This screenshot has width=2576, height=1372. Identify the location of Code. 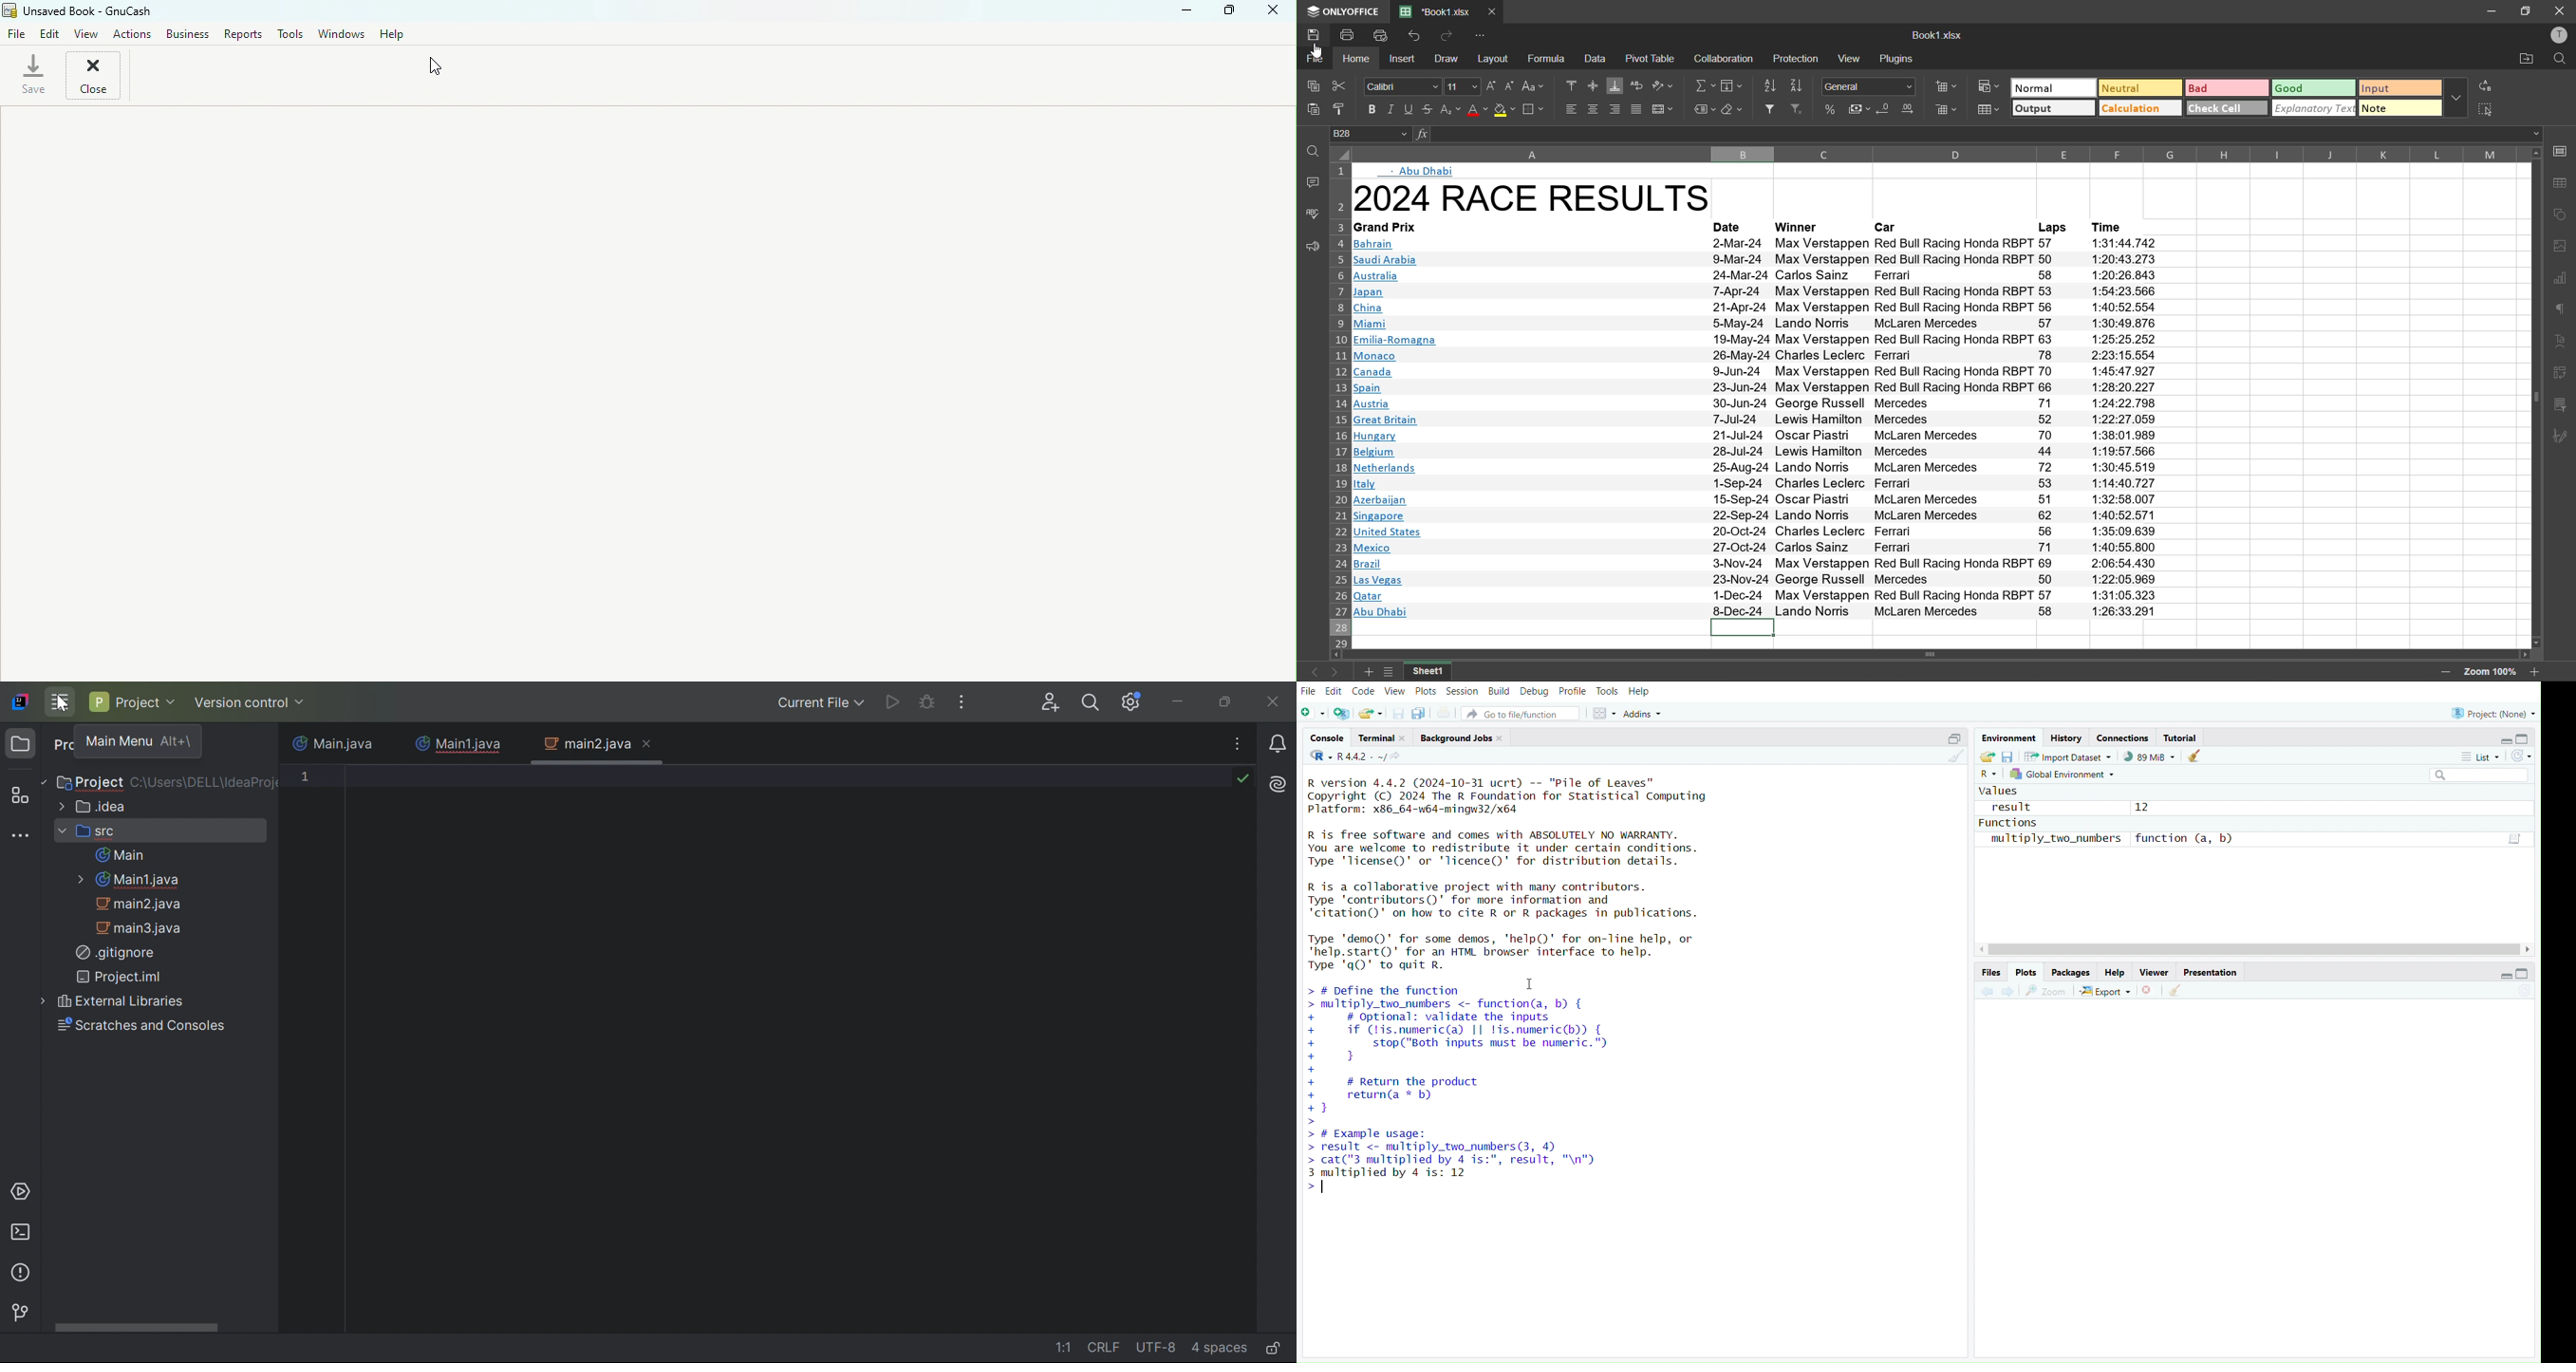
(1363, 692).